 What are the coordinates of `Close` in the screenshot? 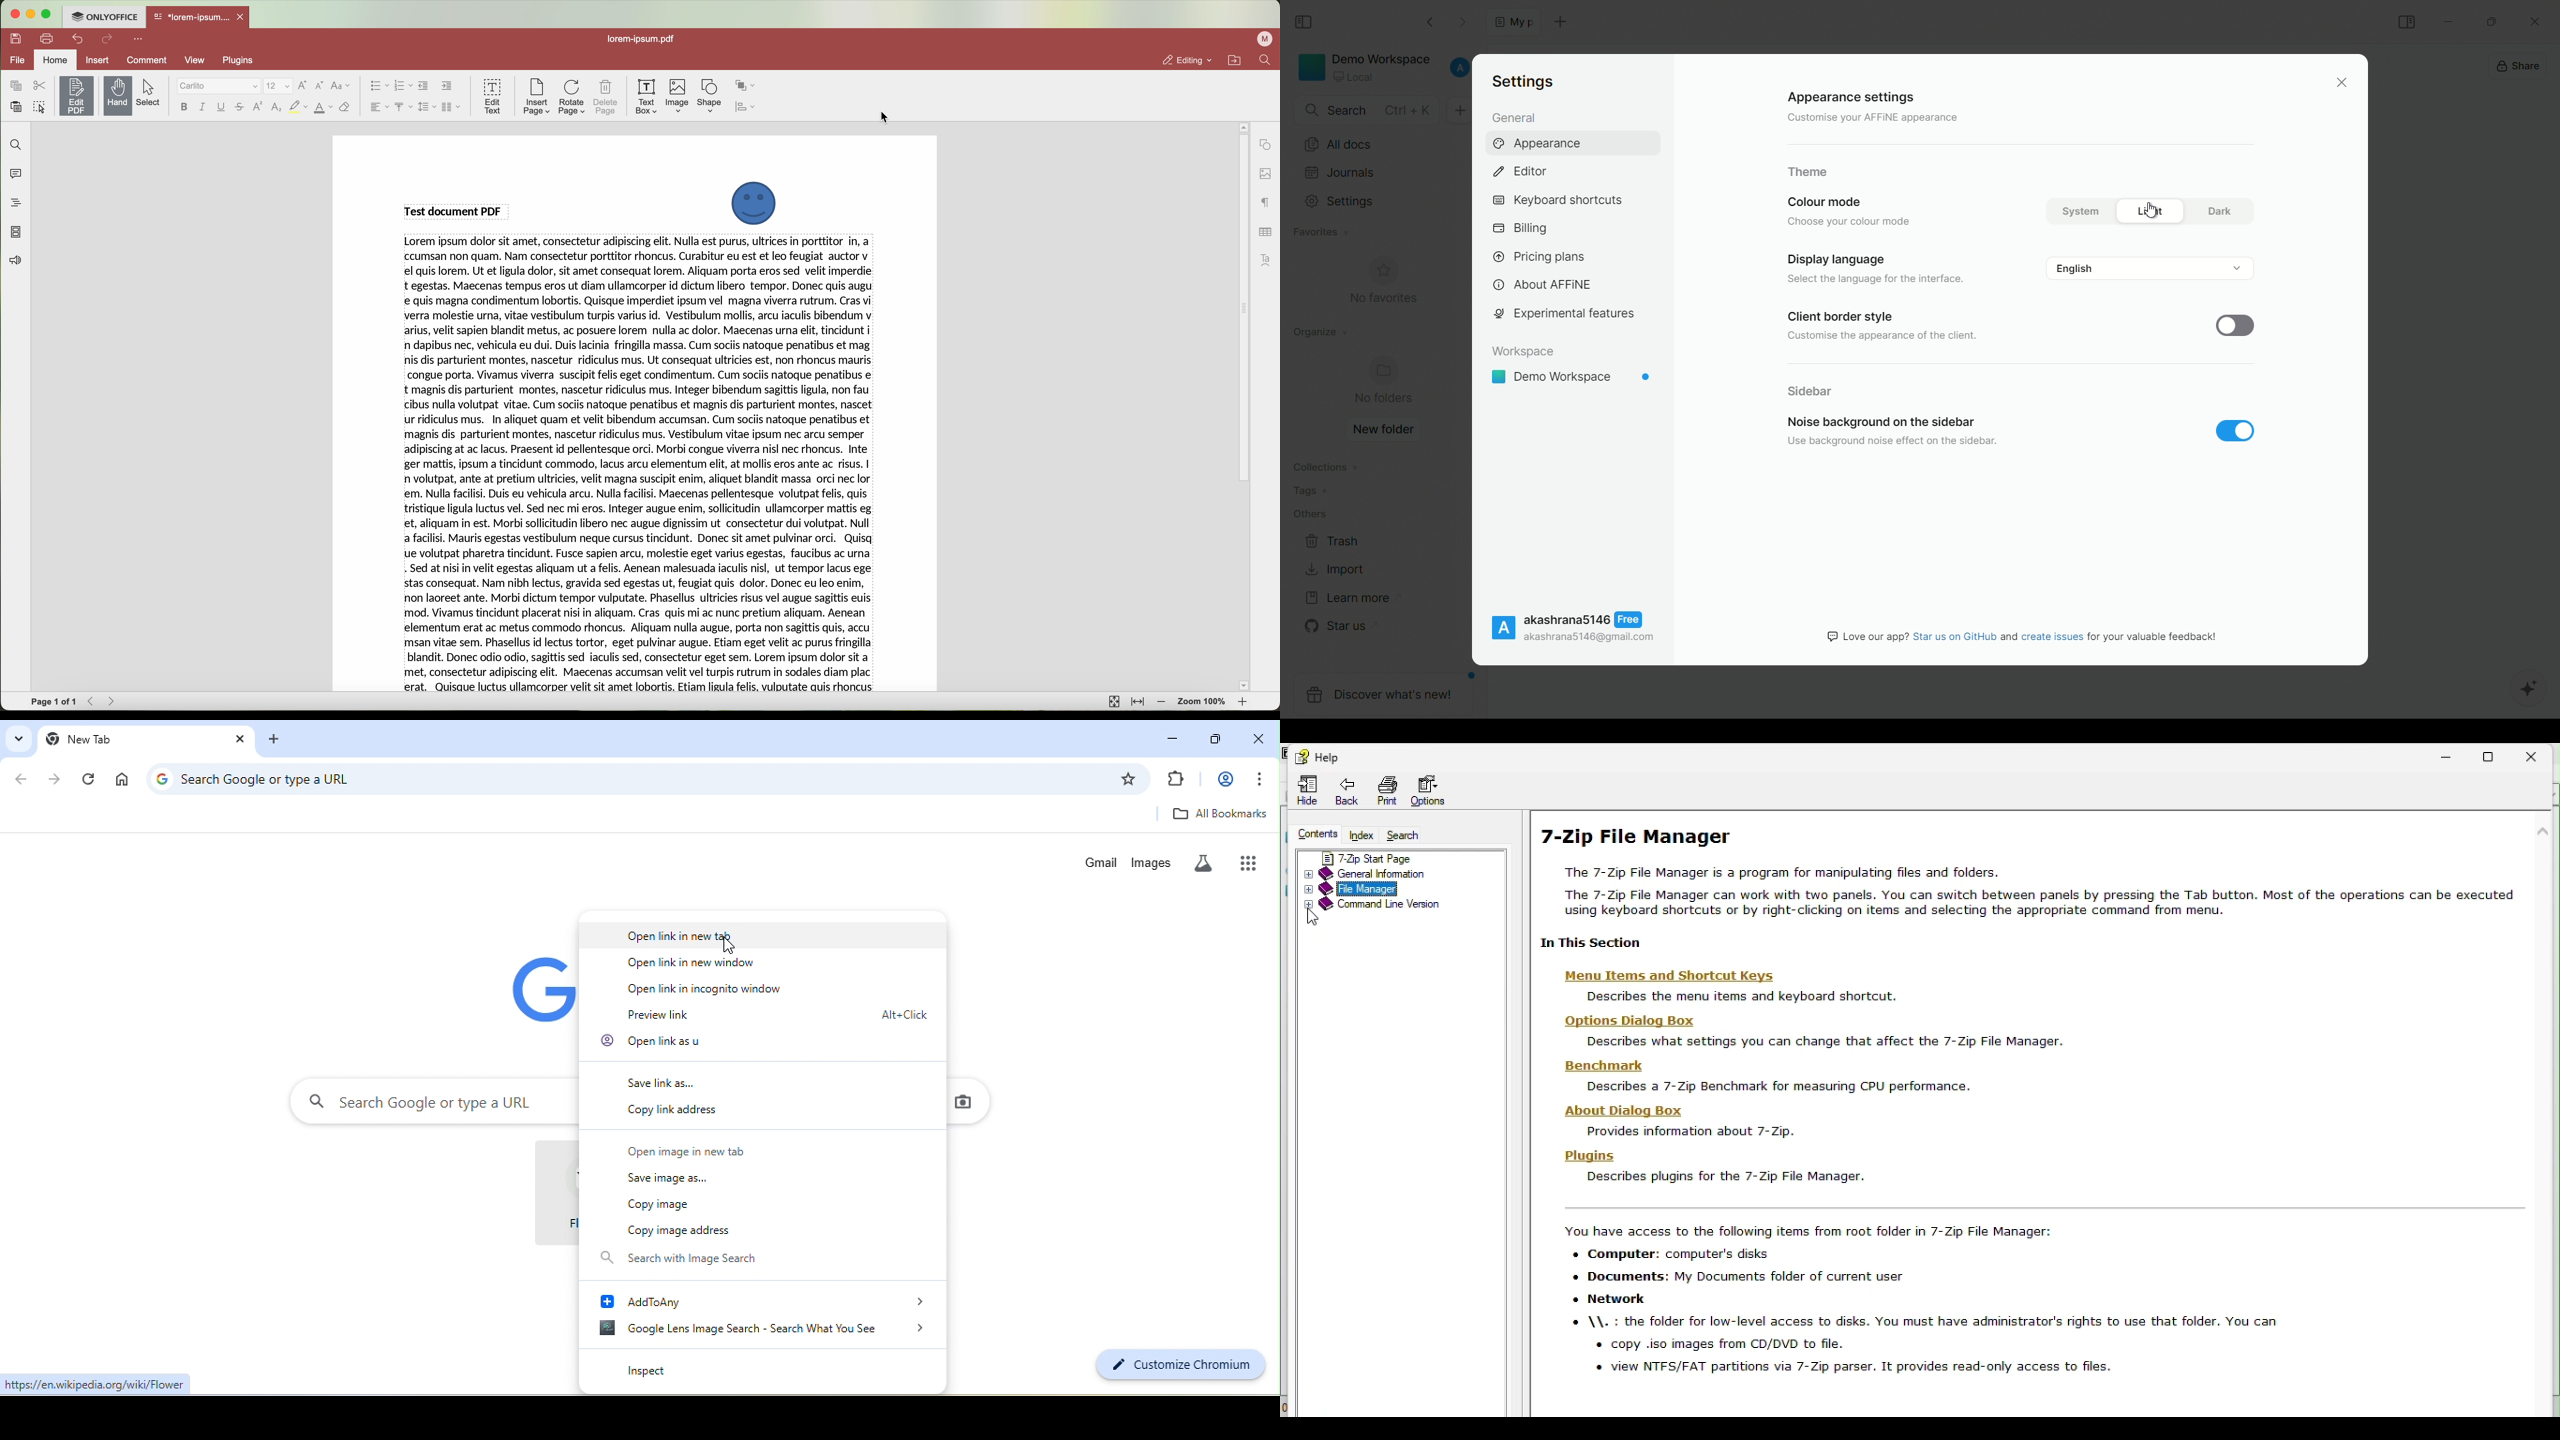 It's located at (2538, 754).